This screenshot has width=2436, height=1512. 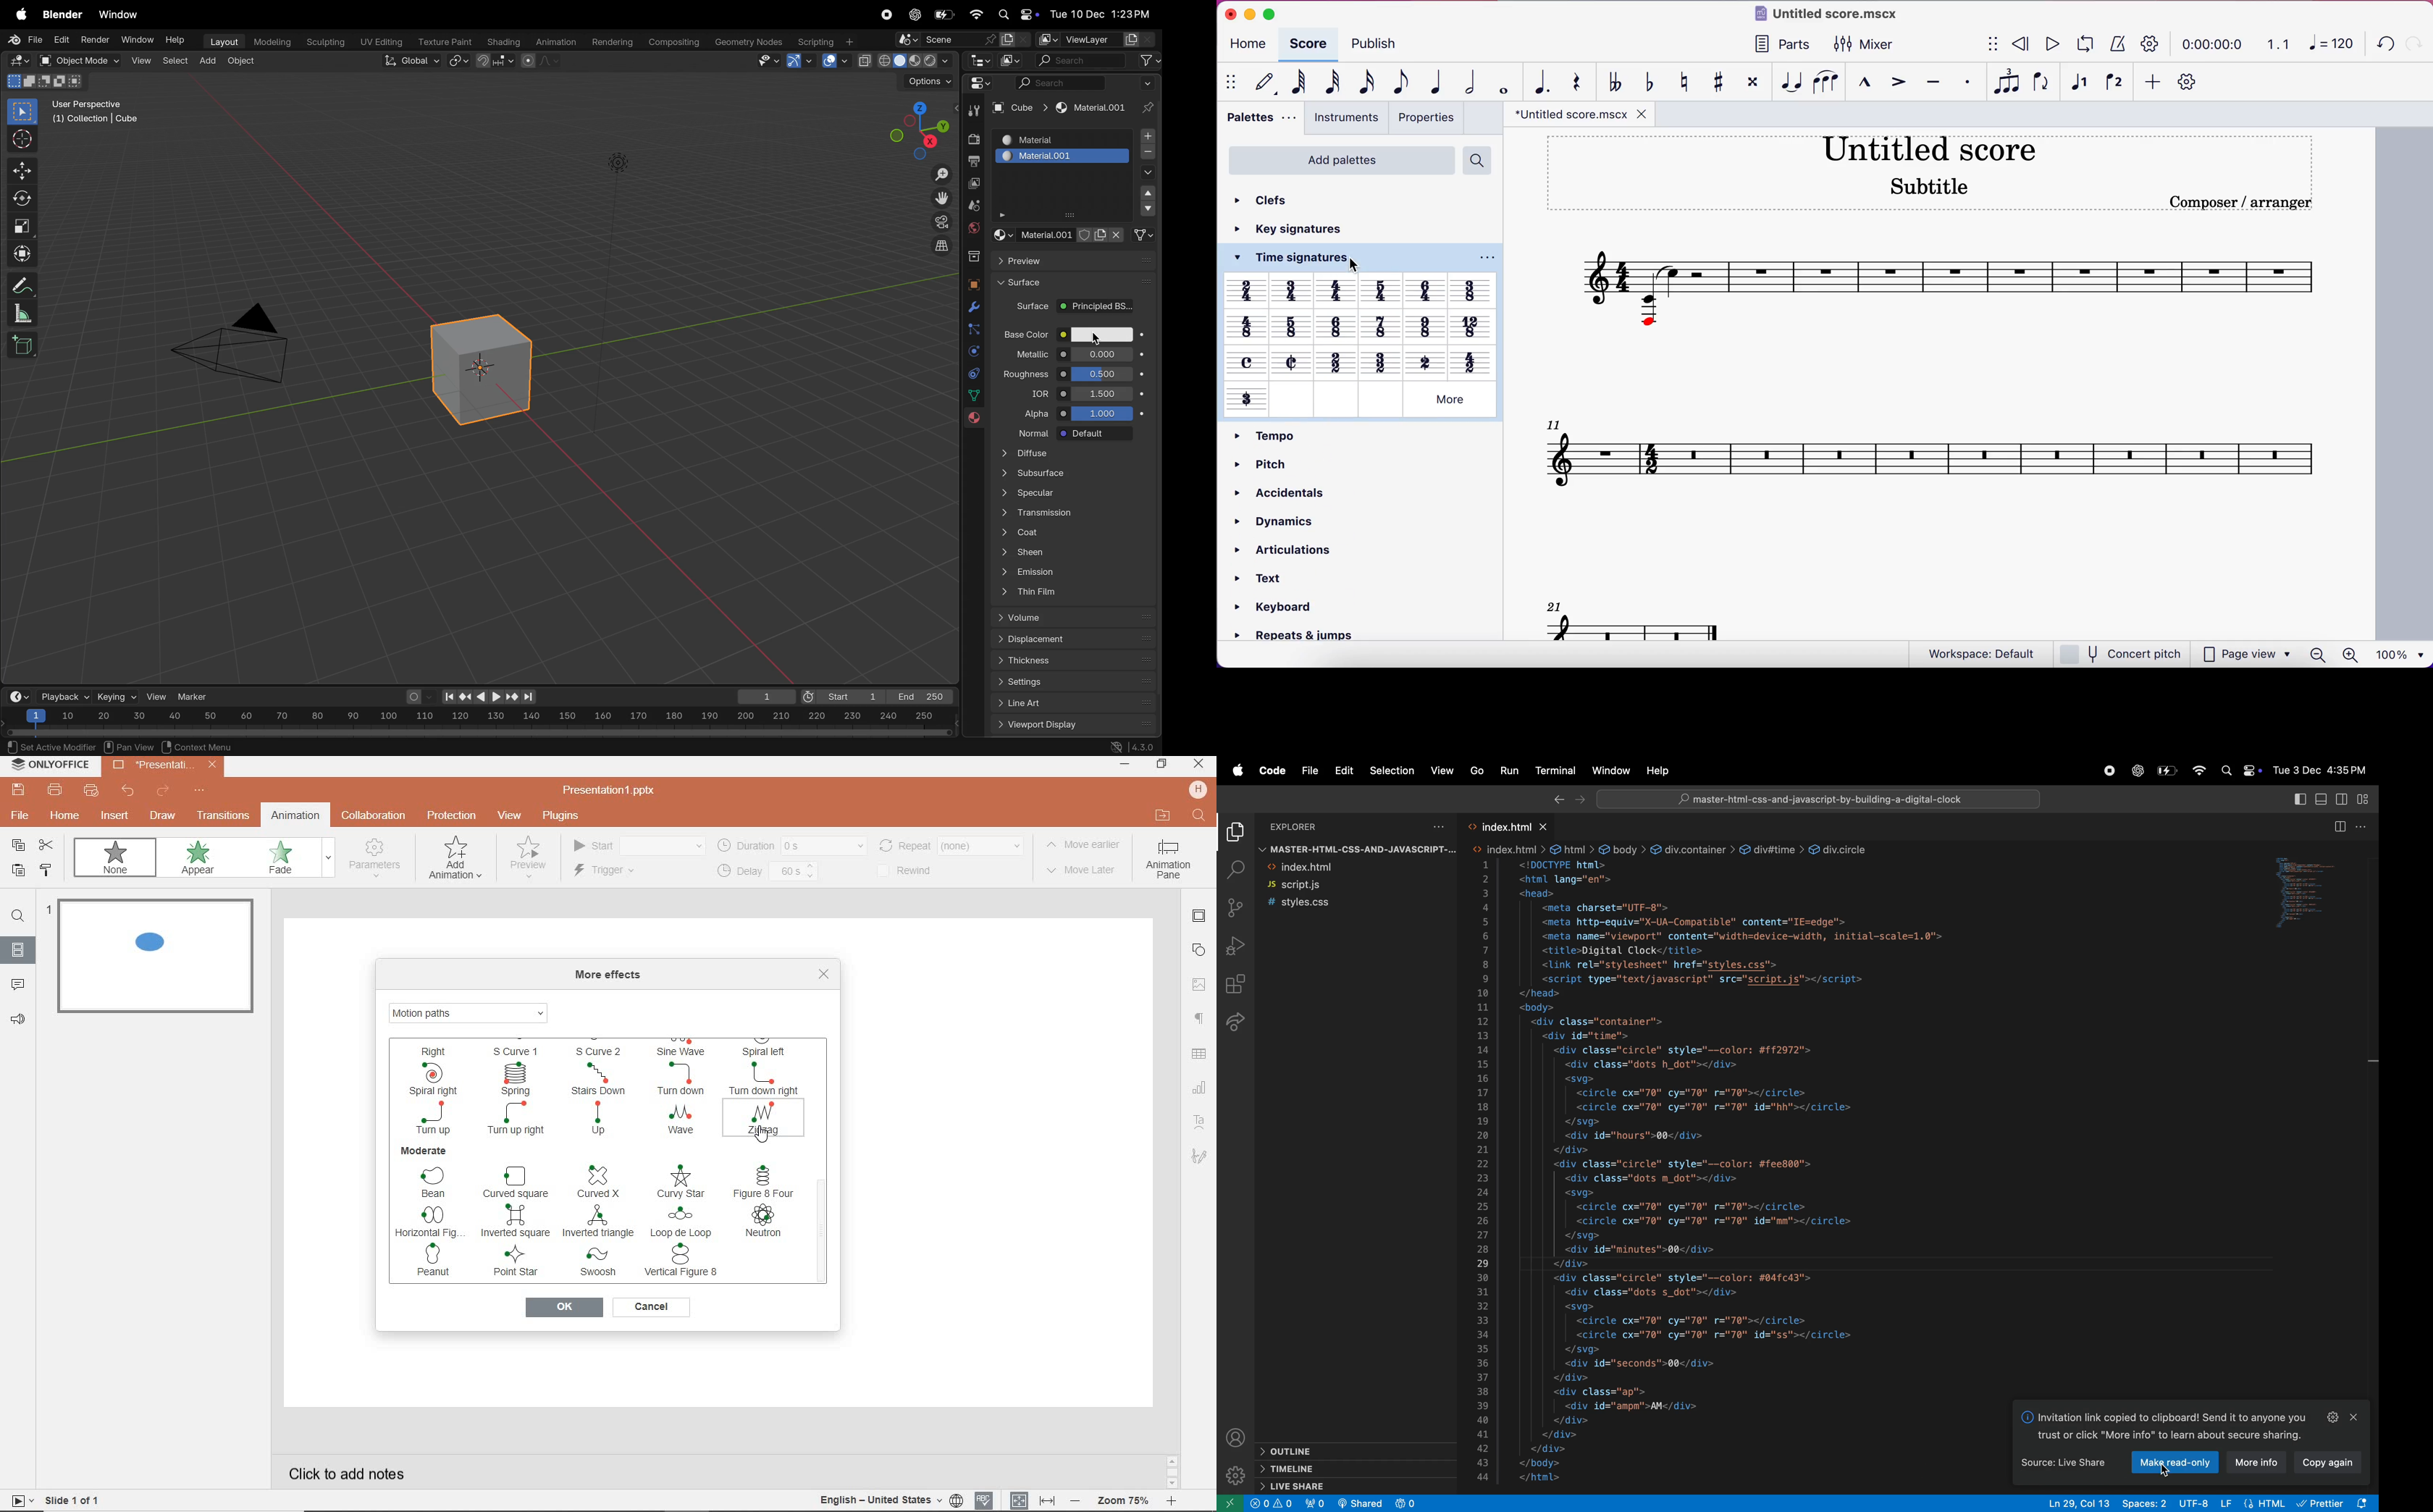 What do you see at coordinates (973, 352) in the screenshot?
I see `physics` at bounding box center [973, 352].